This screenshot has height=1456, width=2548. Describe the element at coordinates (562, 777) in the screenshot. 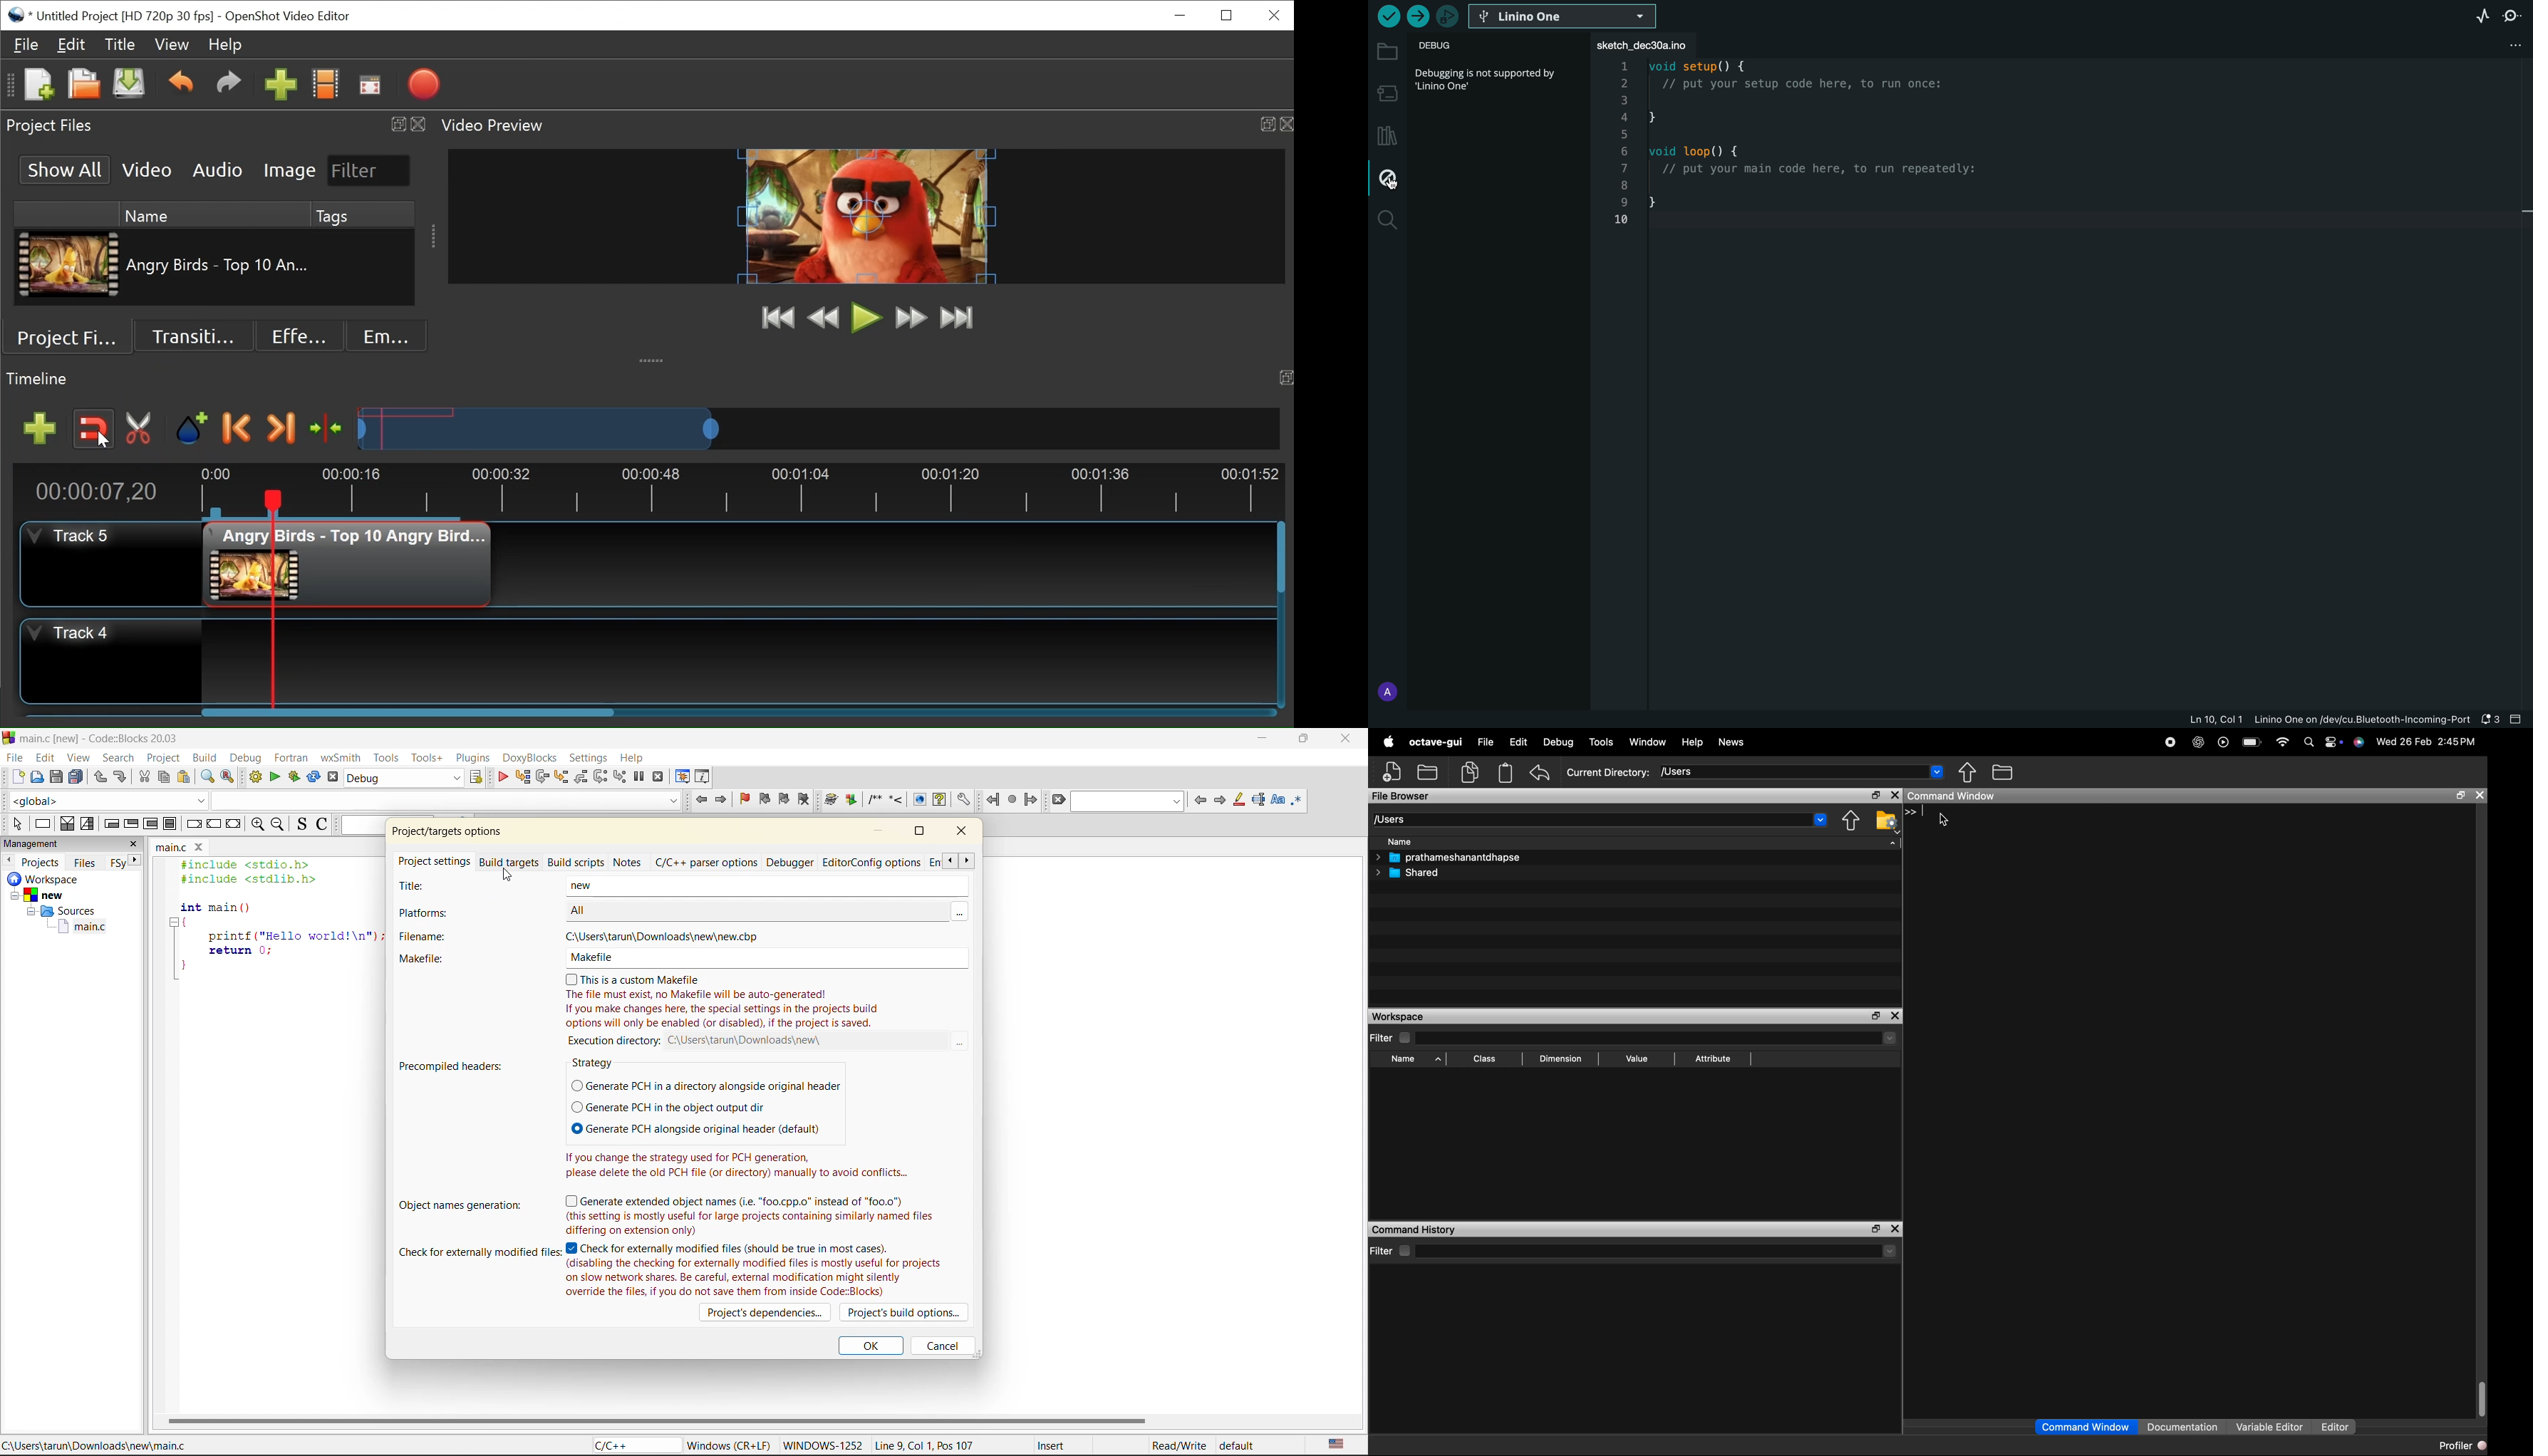

I see `step into` at that location.